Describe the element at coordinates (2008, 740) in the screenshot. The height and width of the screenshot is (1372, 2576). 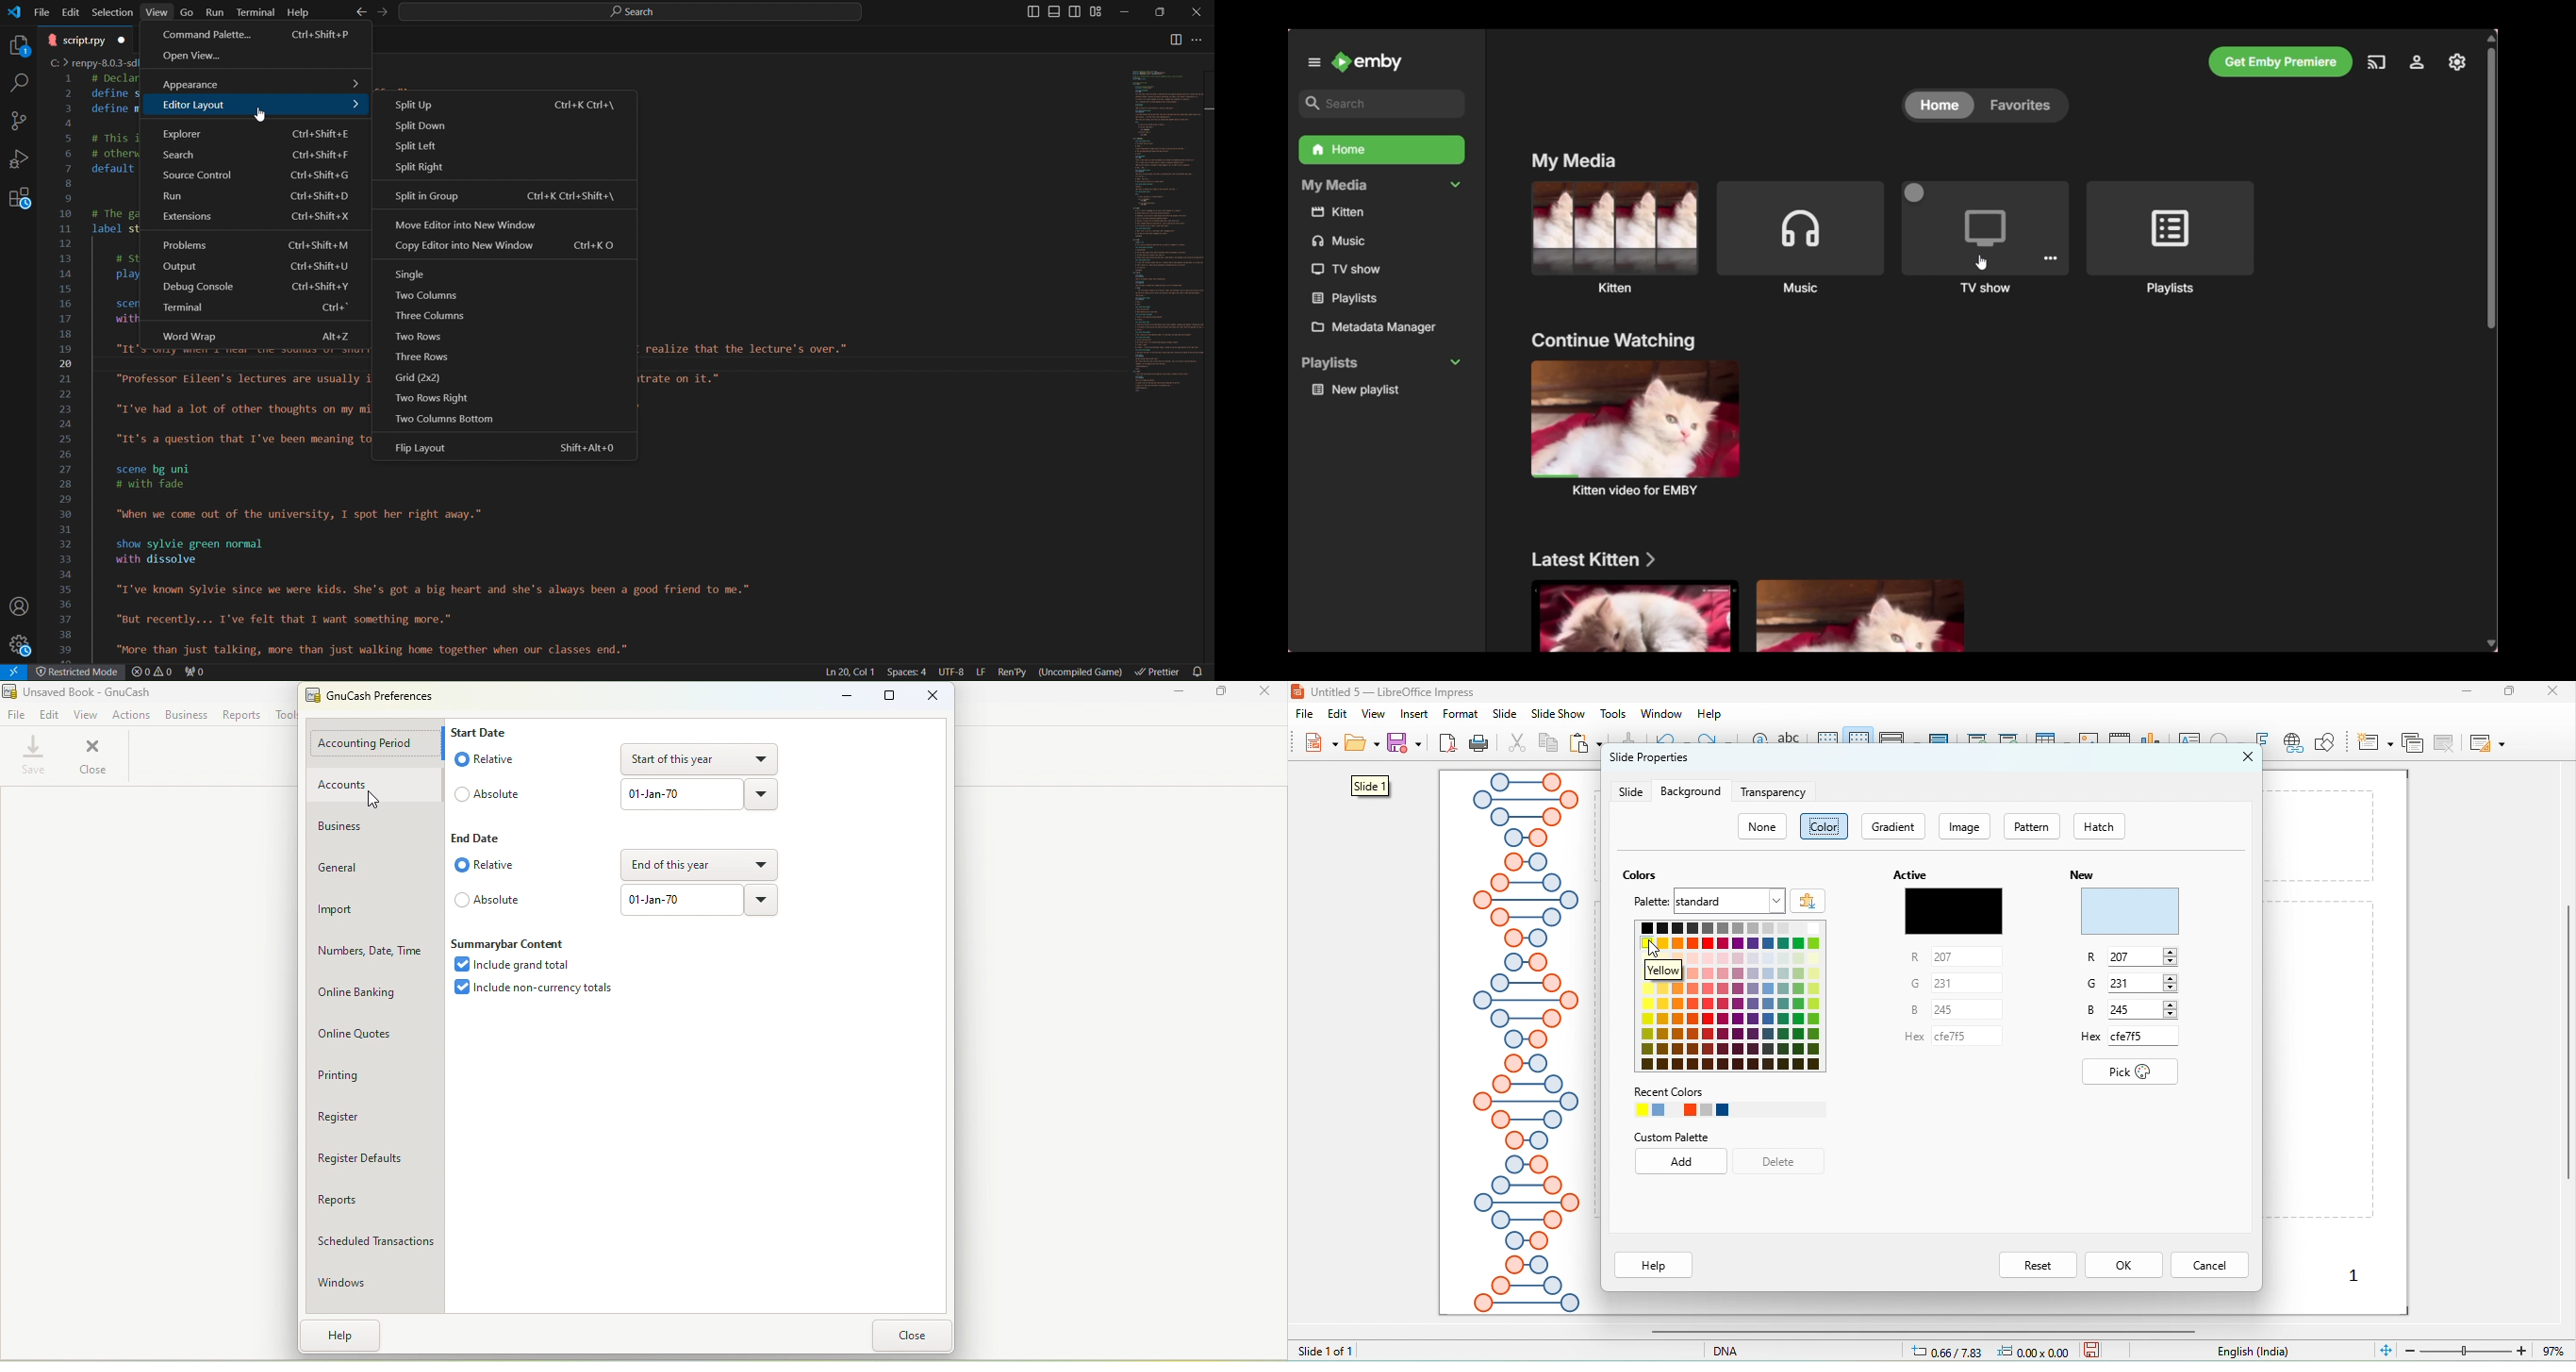
I see `start from current` at that location.